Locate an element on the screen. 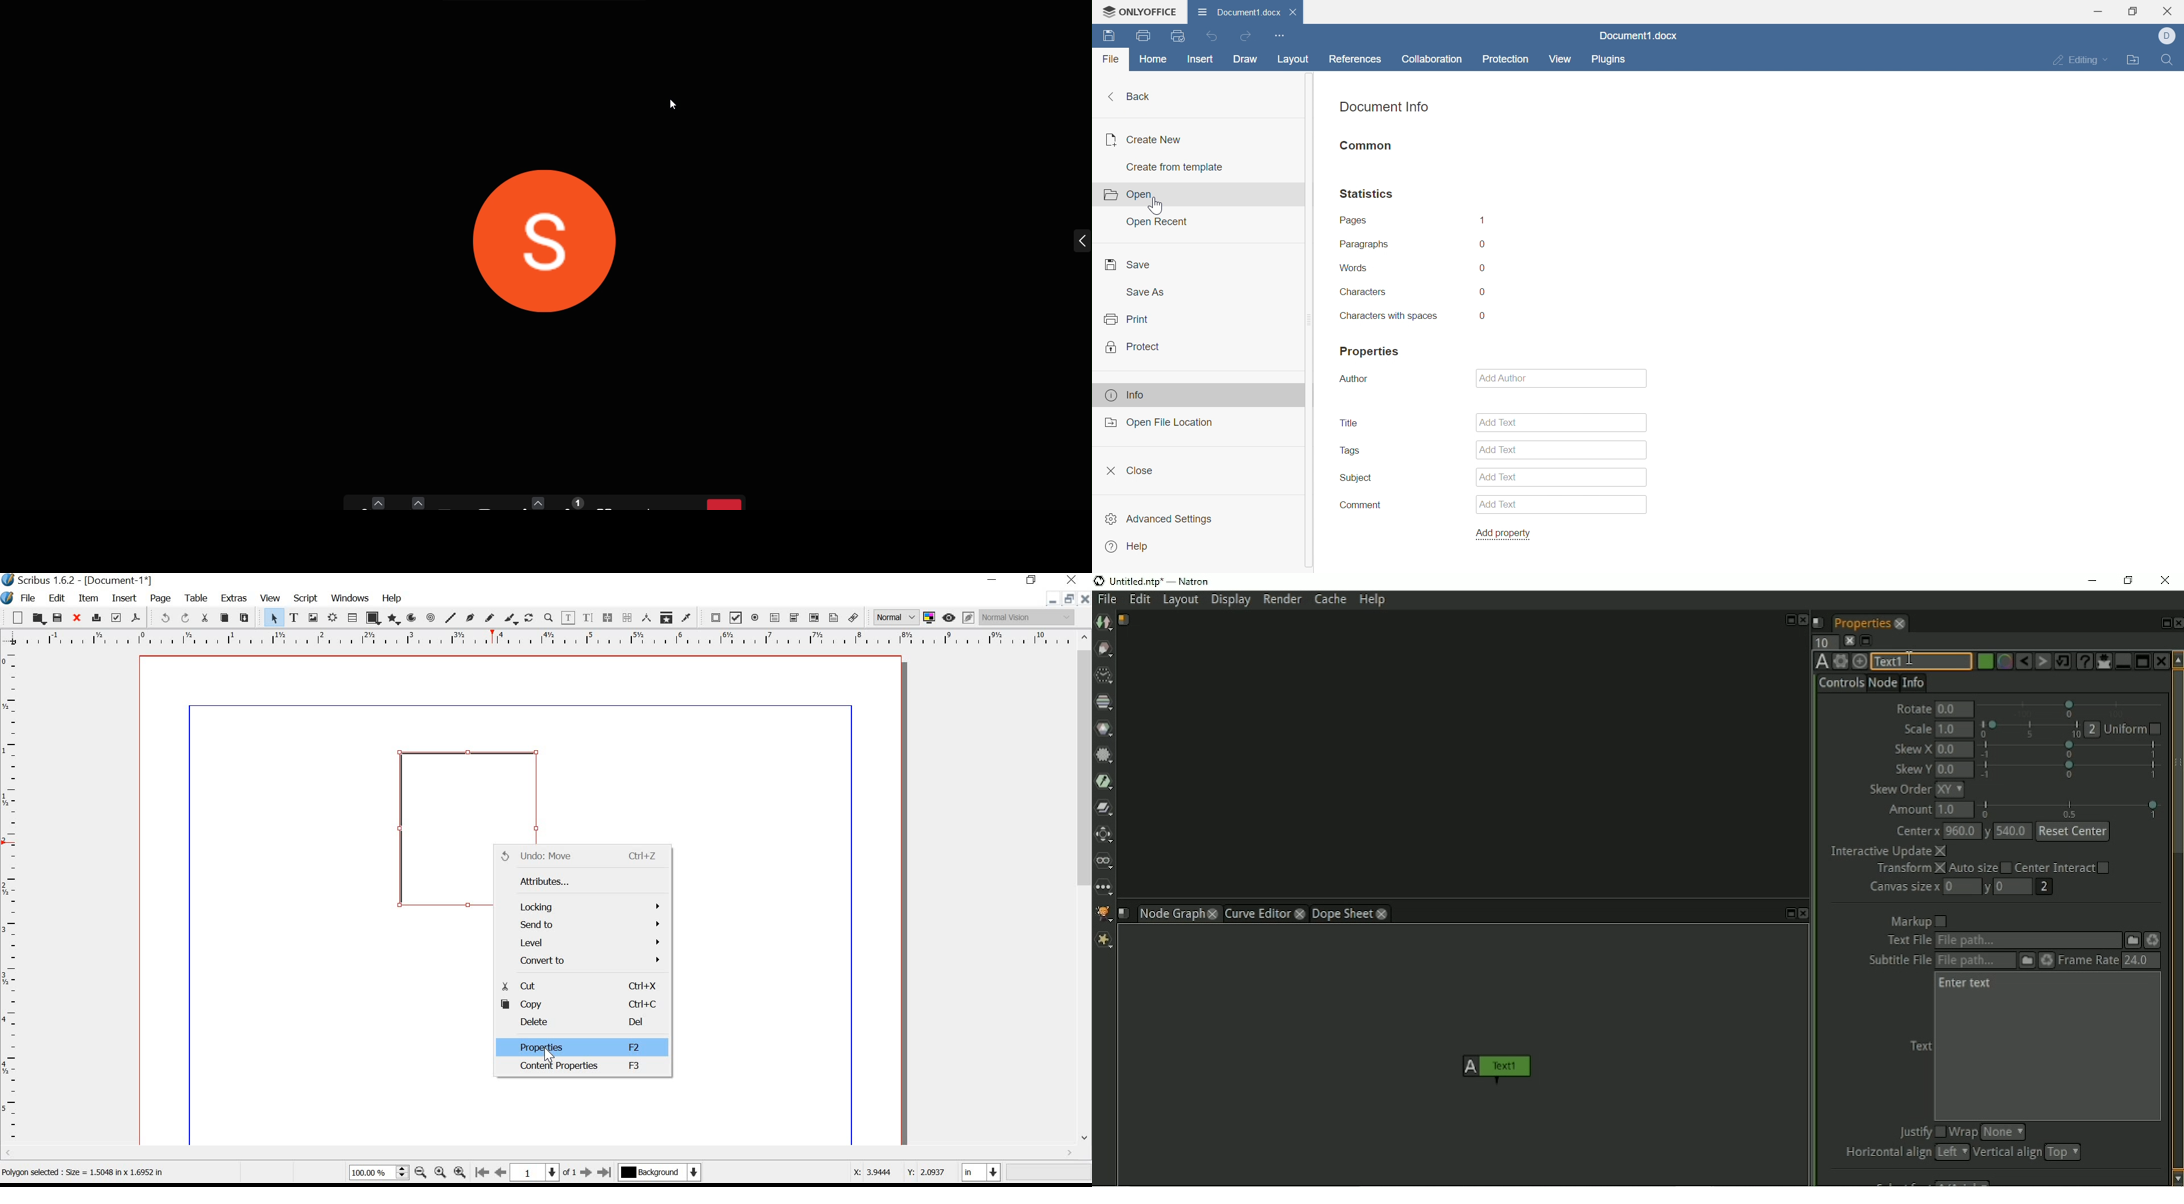 The width and height of the screenshot is (2184, 1204). 1 is located at coordinates (535, 1173).